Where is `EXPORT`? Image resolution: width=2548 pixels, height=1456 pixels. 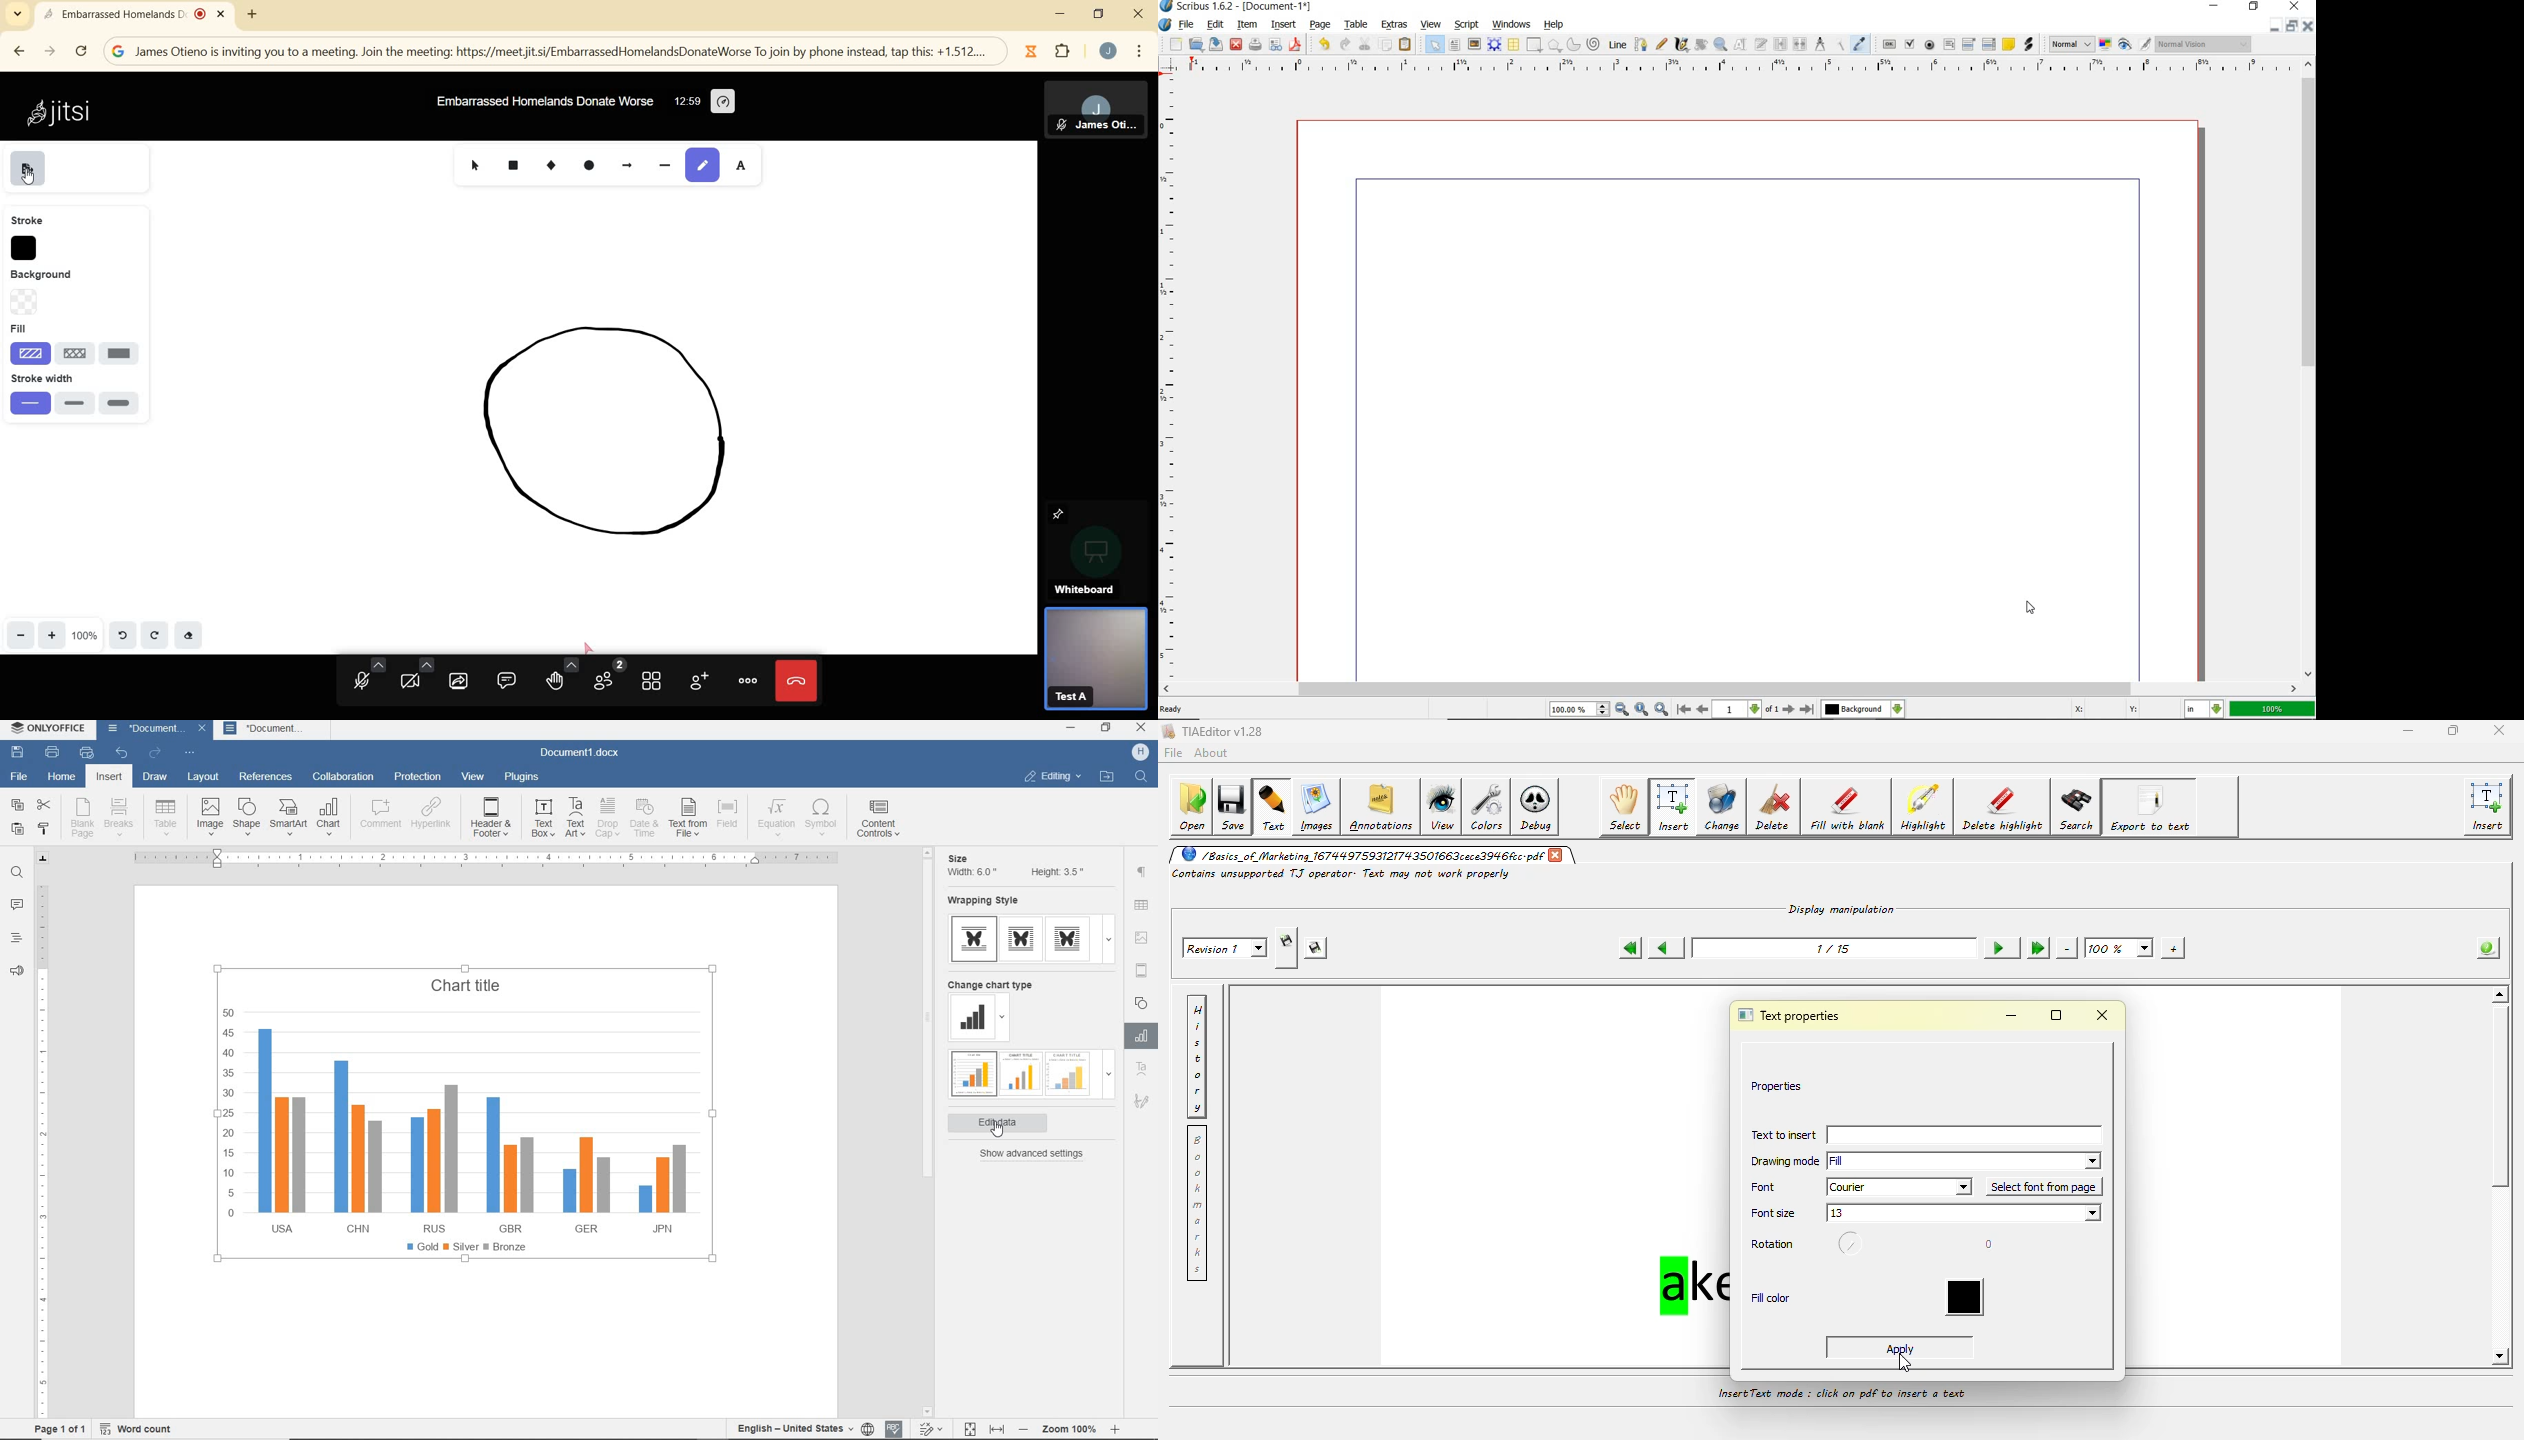 EXPORT is located at coordinates (28, 168).